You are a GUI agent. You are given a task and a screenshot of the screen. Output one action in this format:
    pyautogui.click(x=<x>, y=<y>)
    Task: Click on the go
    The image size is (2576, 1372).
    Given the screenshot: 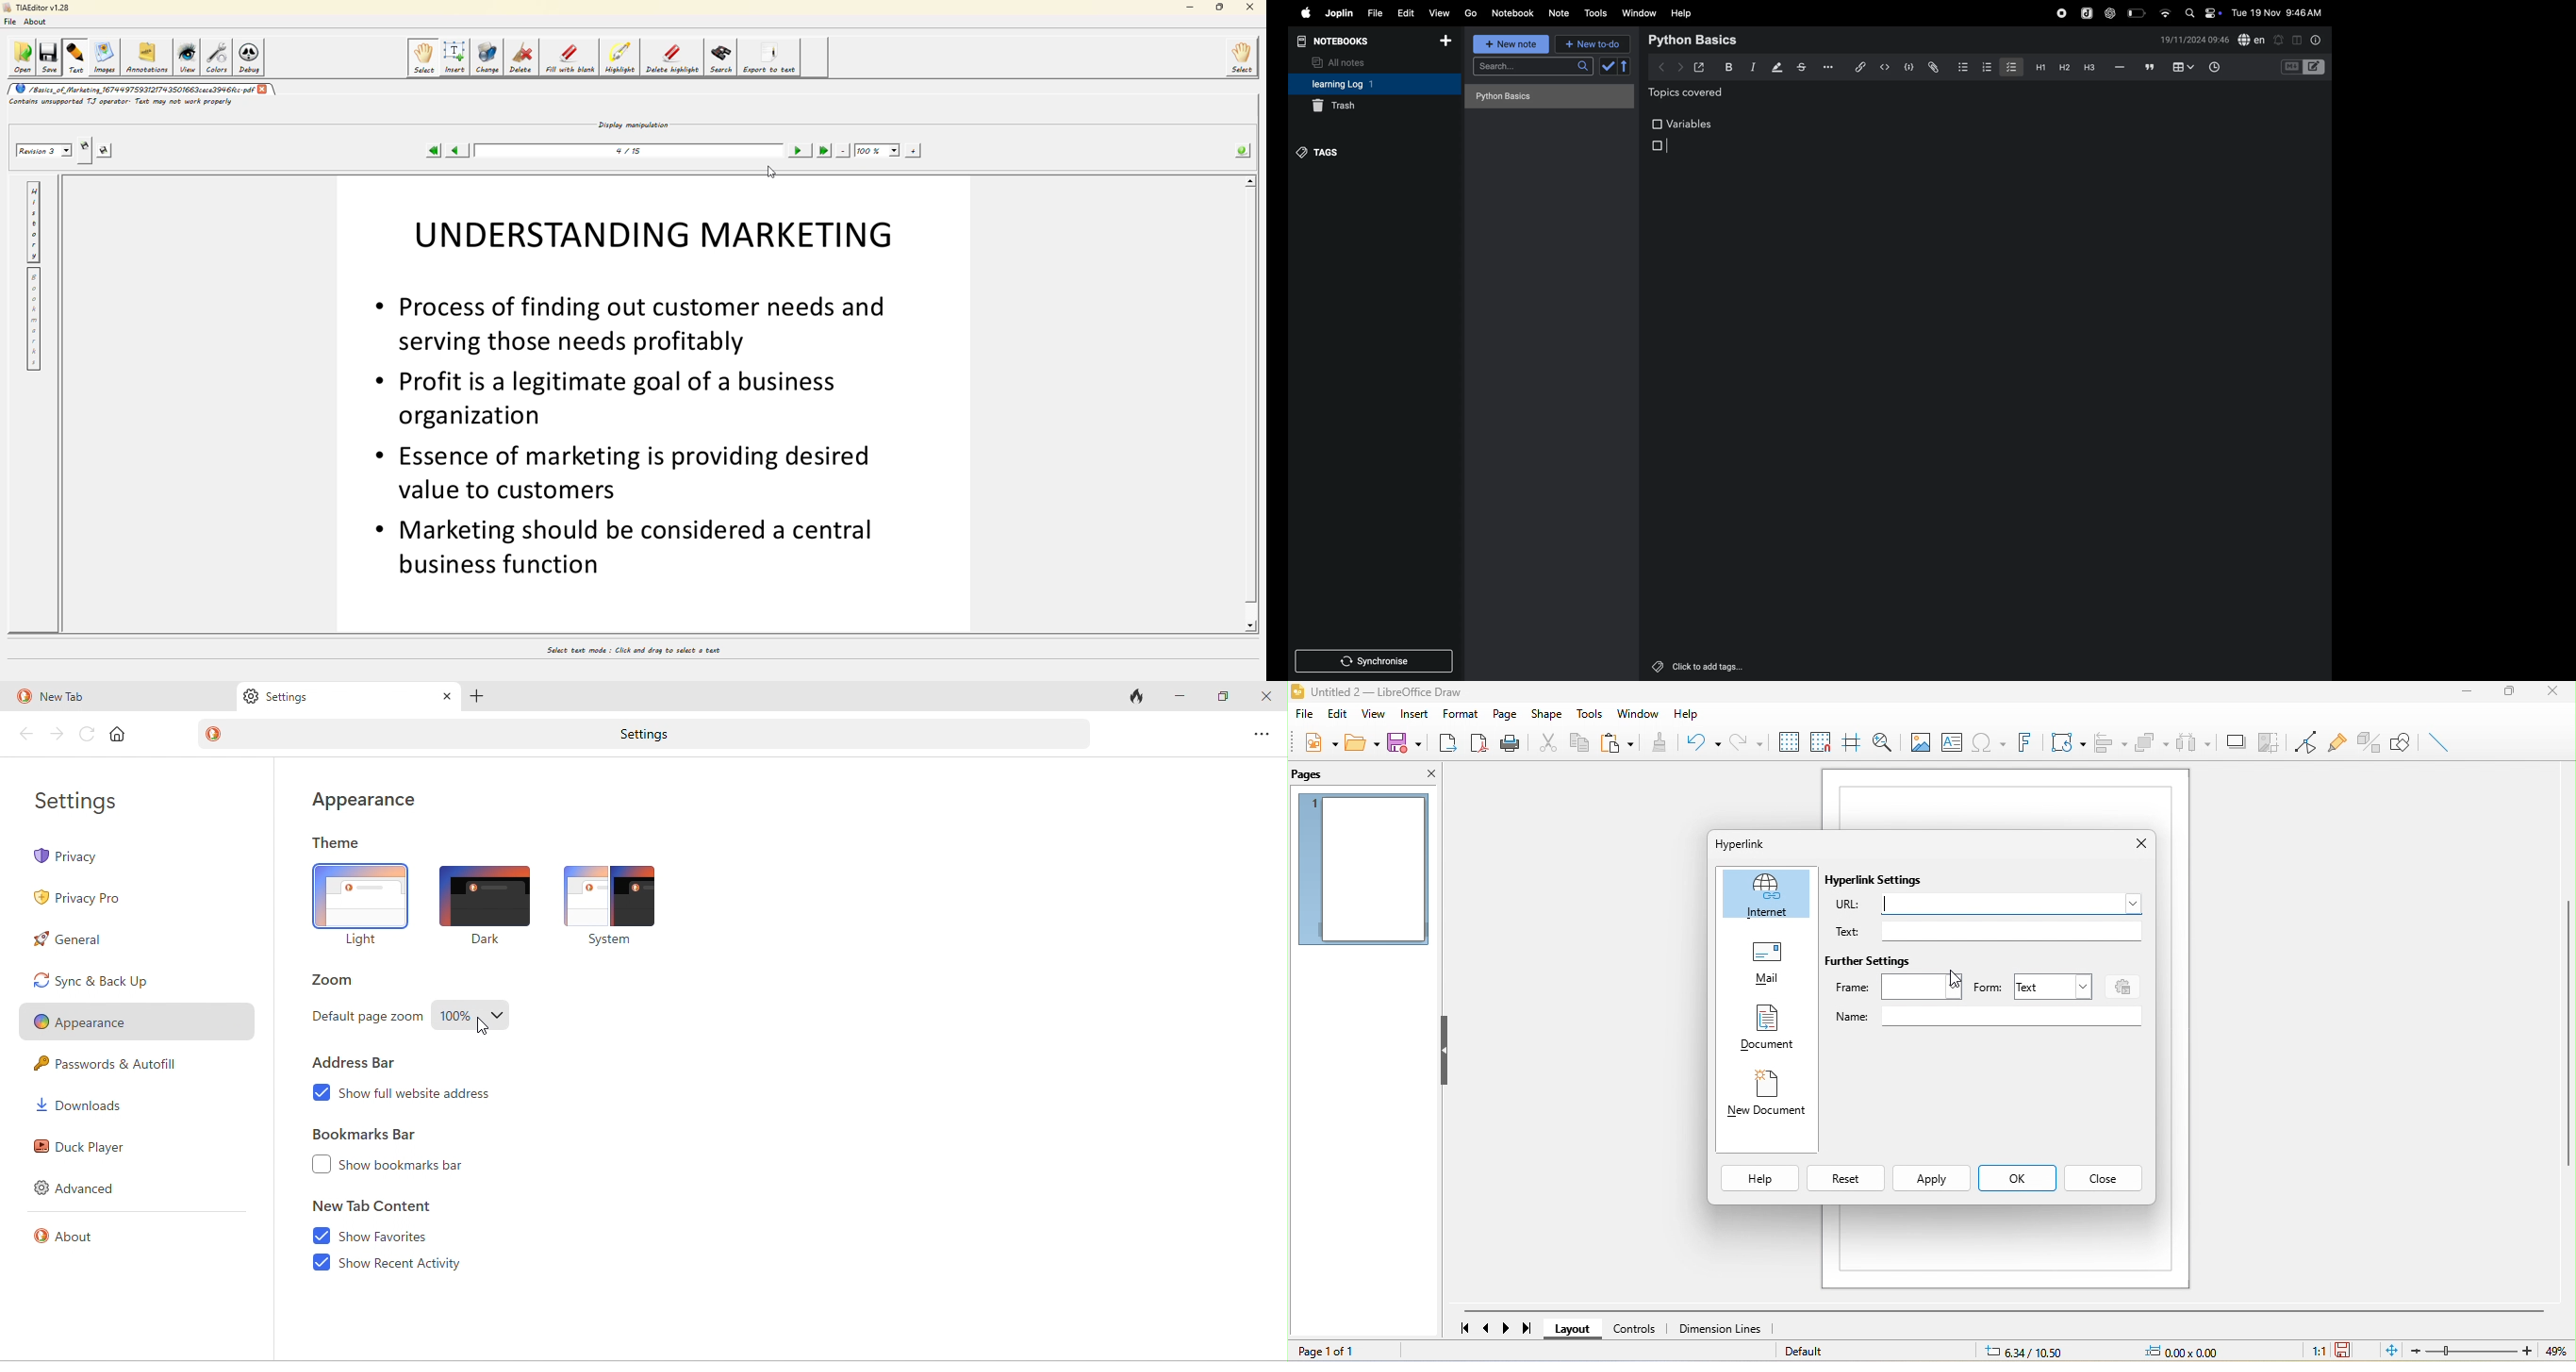 What is the action you would take?
    pyautogui.click(x=1470, y=13)
    